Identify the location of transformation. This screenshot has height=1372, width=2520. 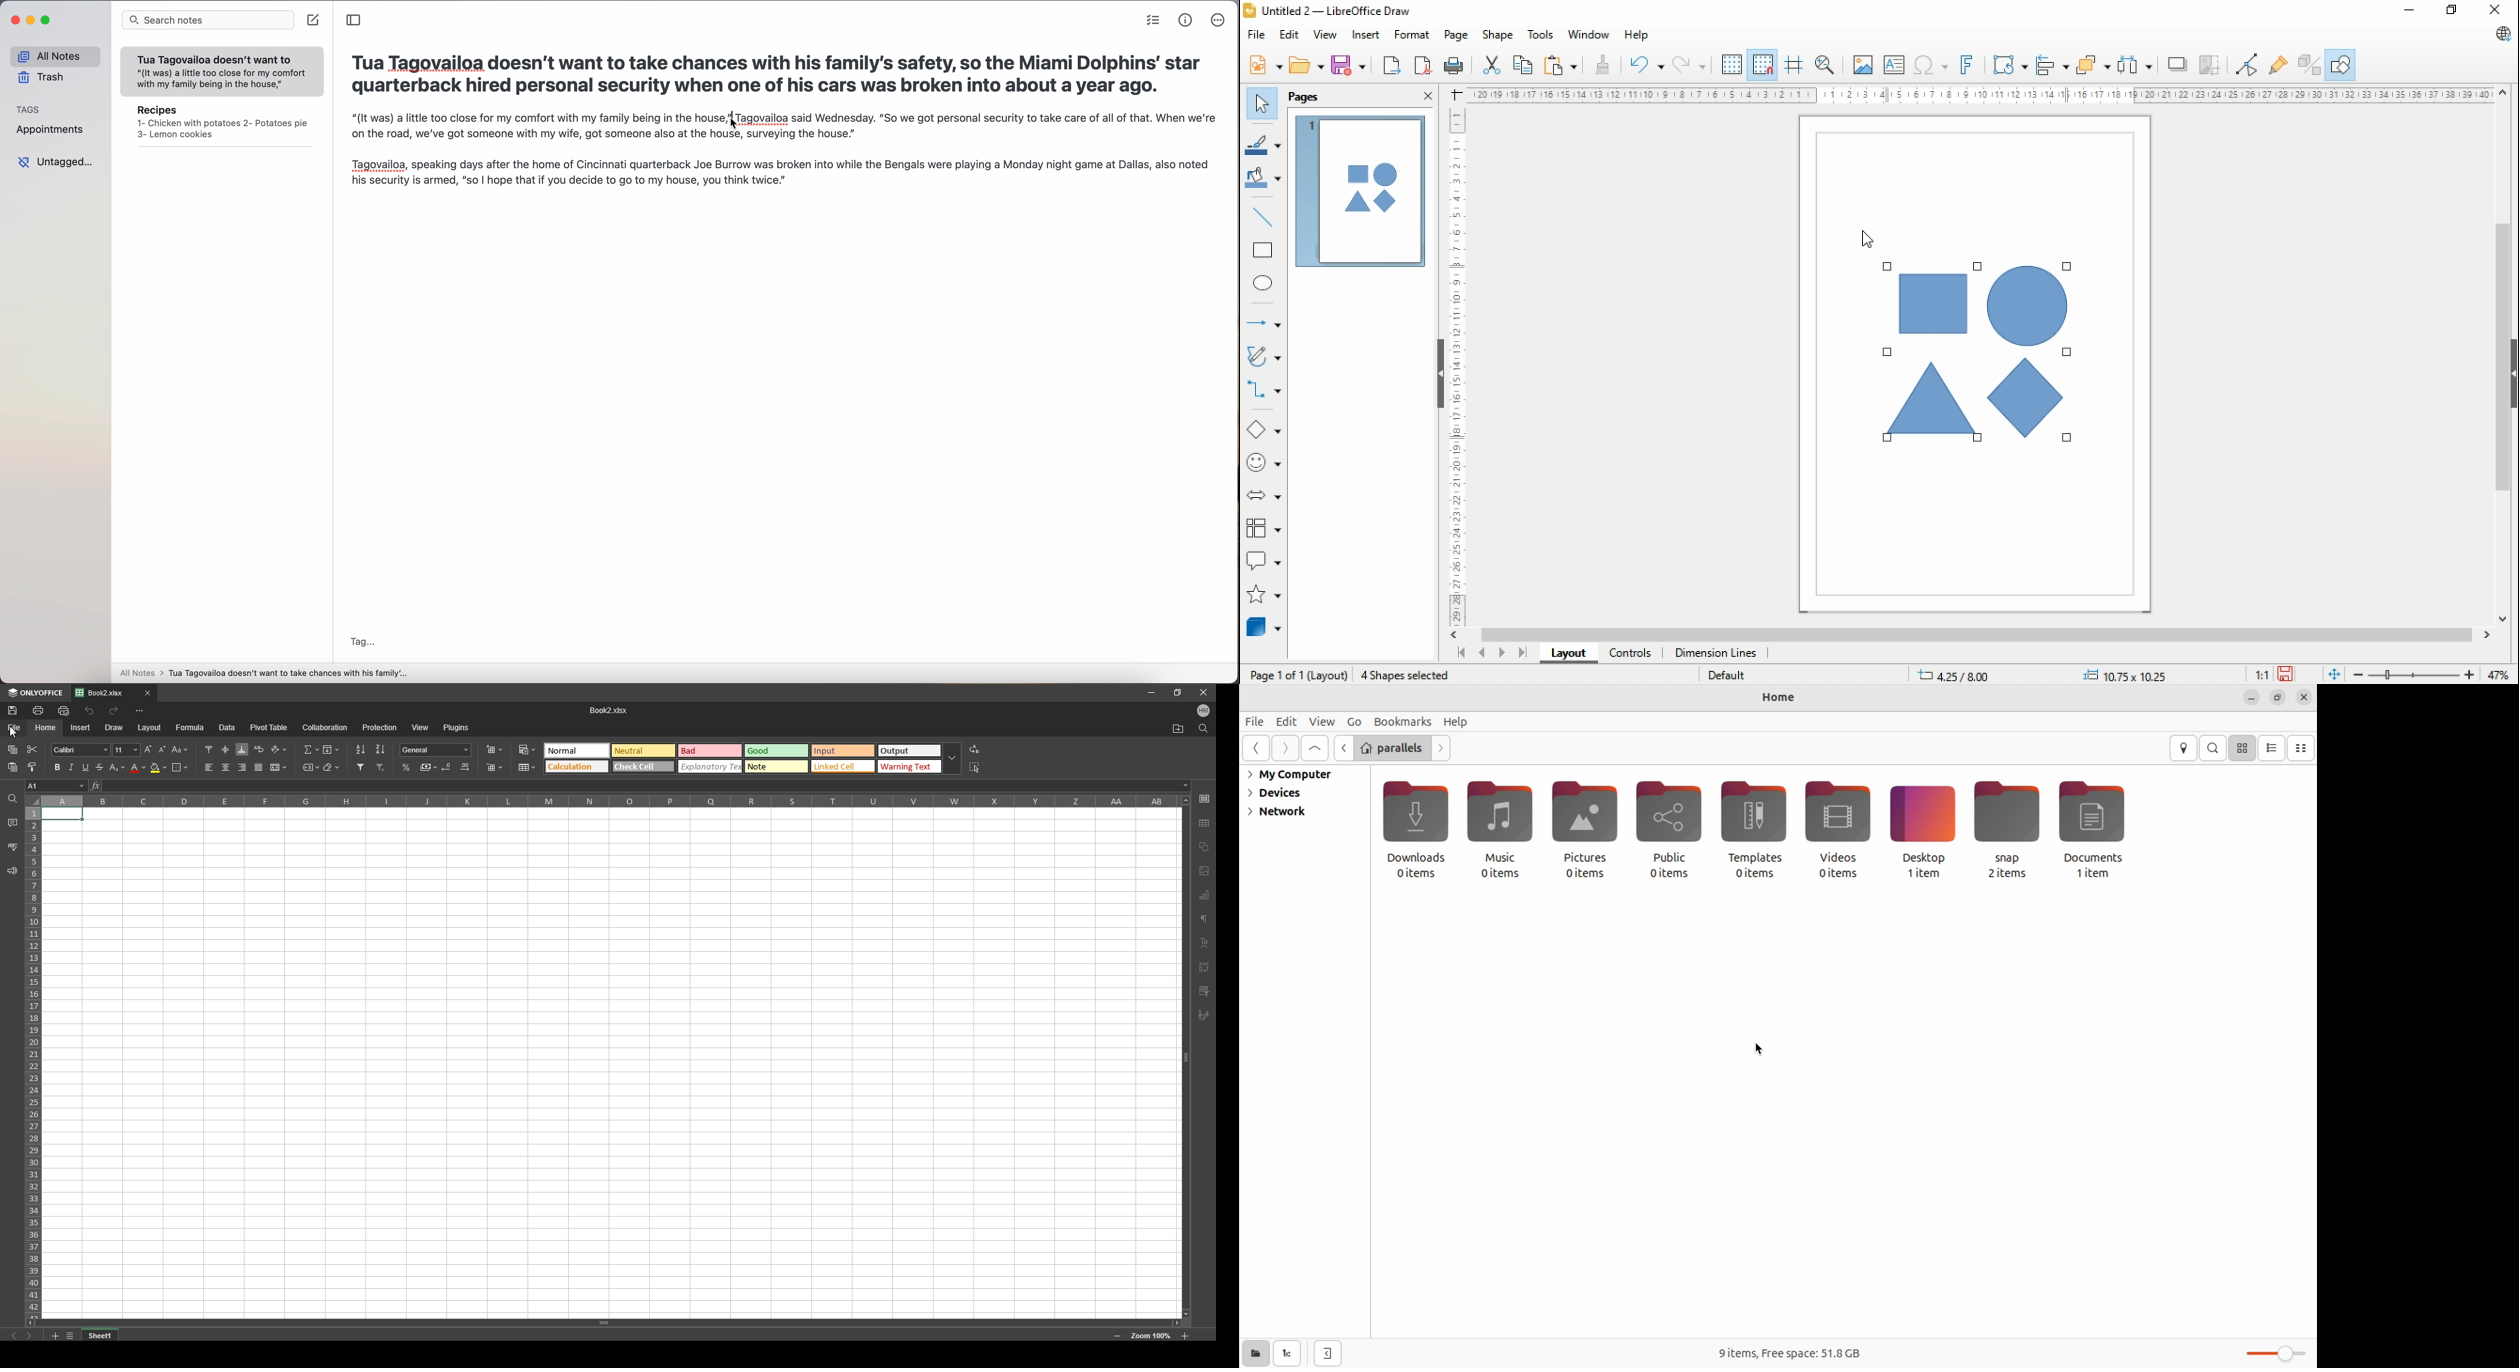
(2010, 64).